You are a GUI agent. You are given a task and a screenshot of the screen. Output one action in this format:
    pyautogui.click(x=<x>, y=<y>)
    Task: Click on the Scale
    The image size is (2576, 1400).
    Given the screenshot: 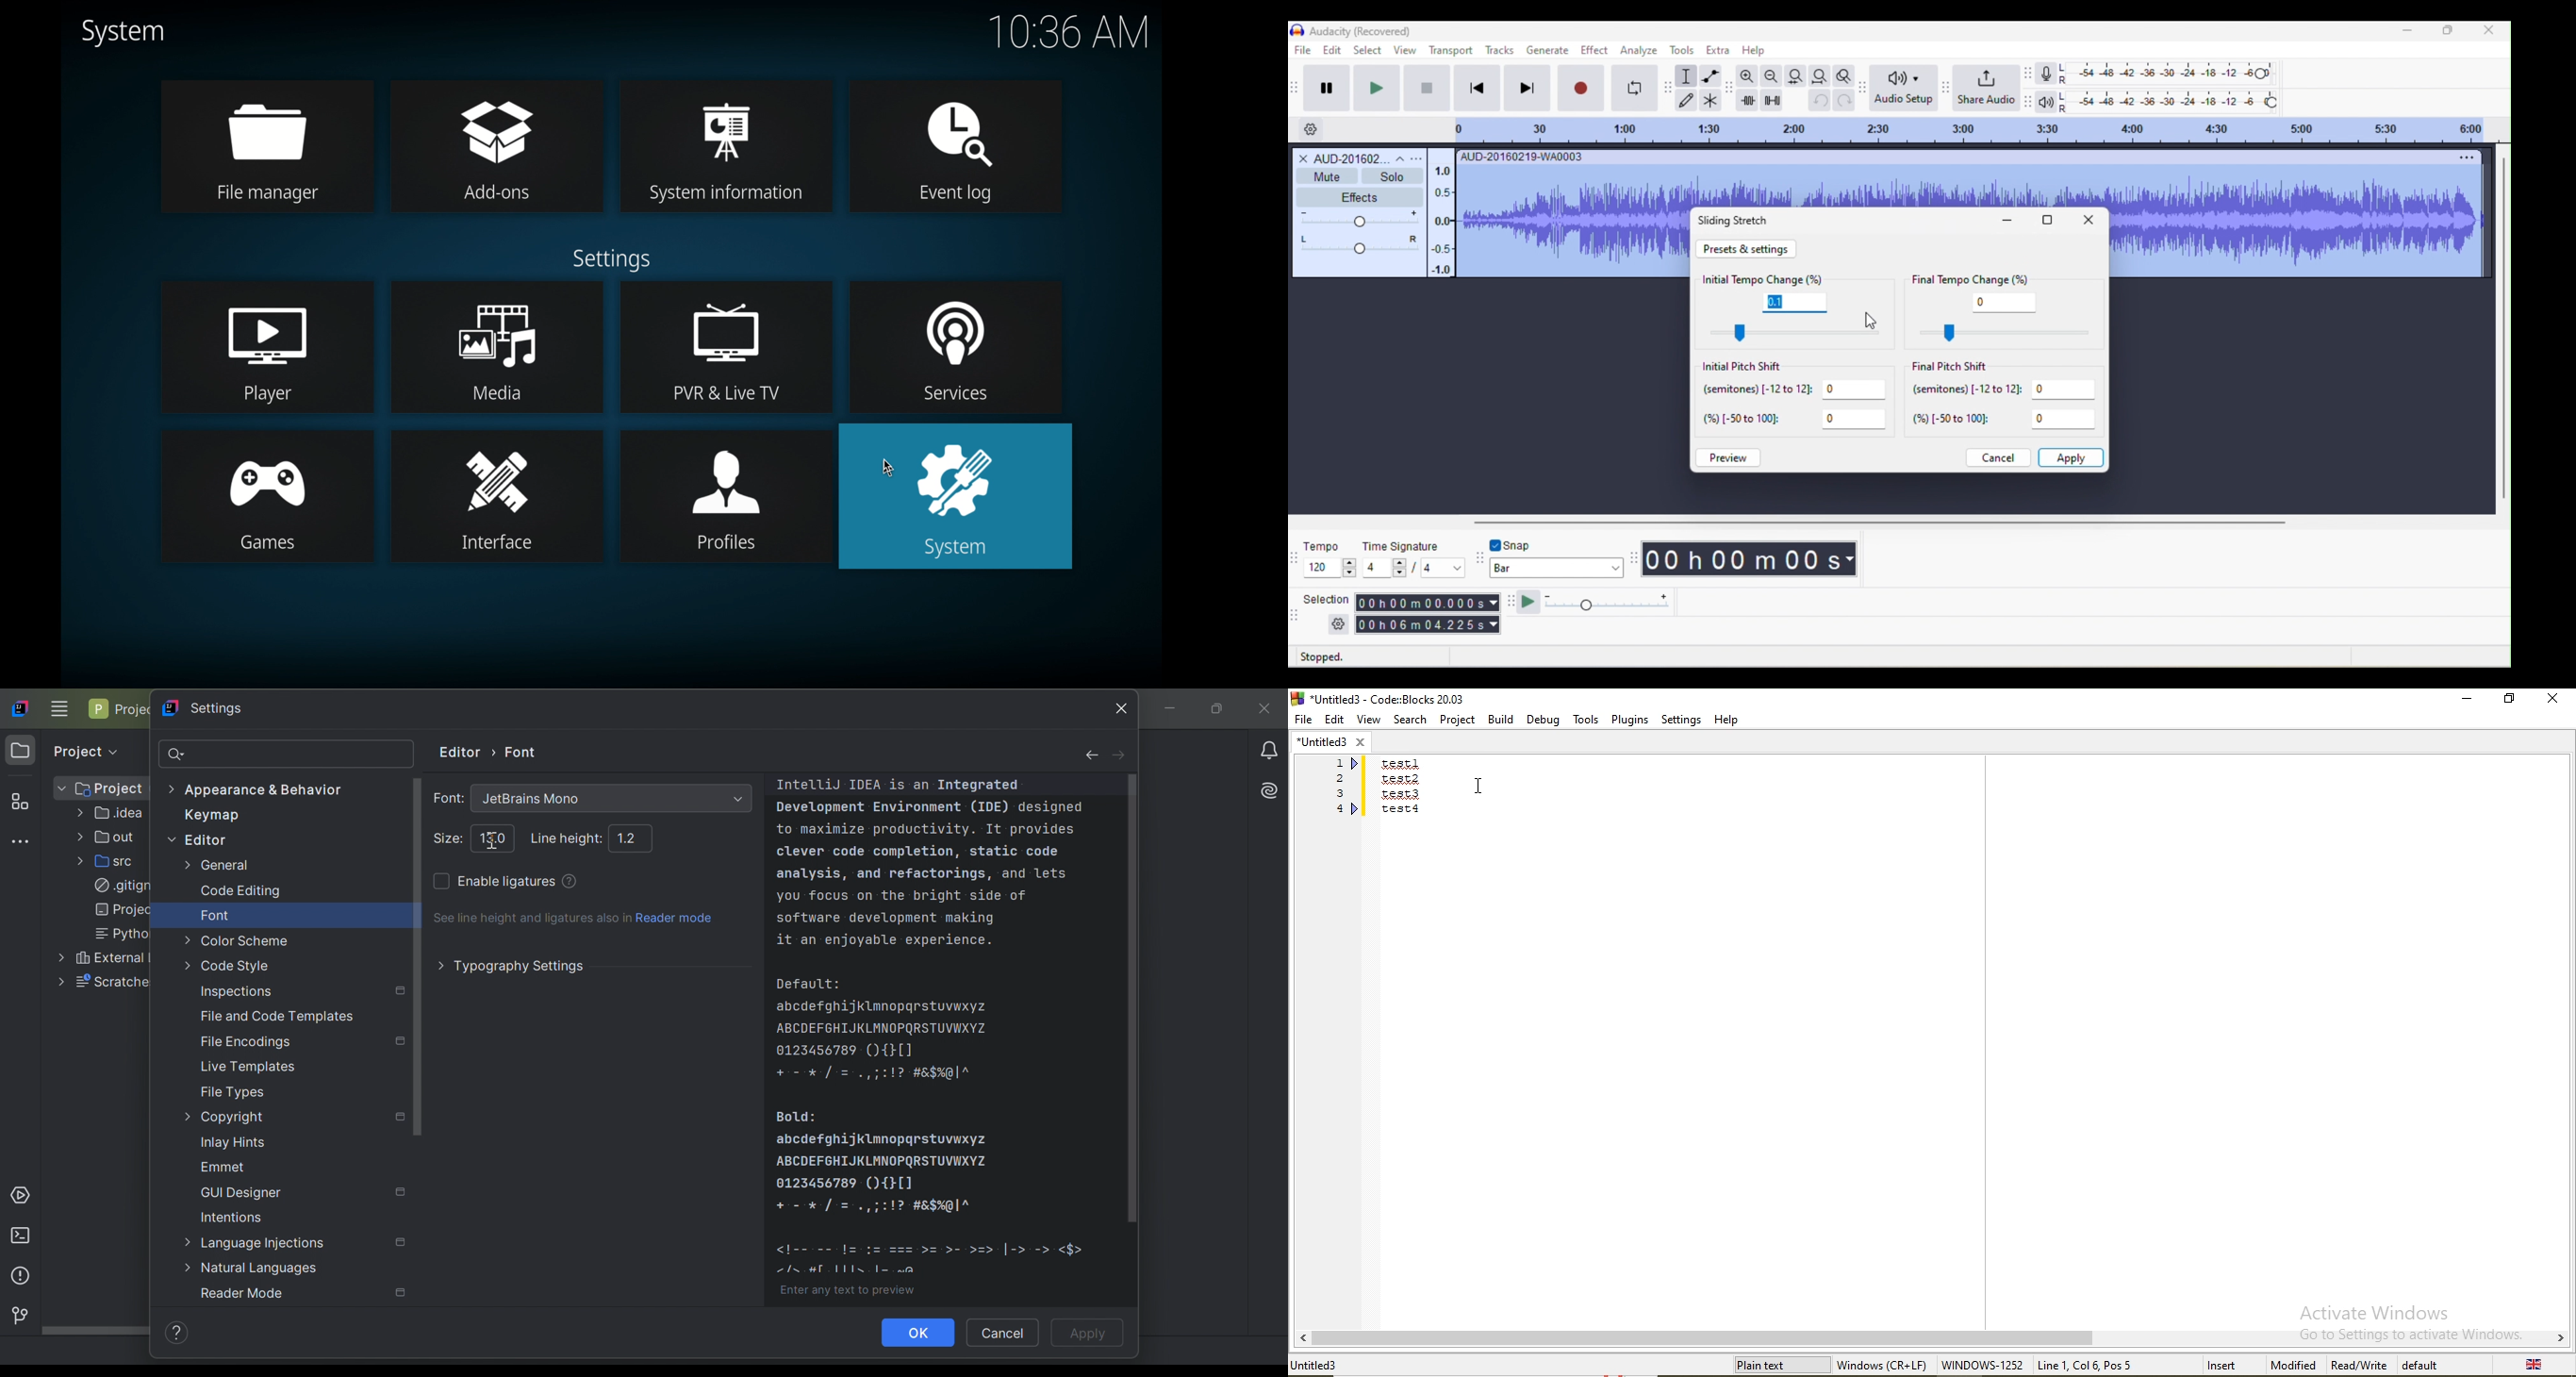 What is the action you would take?
    pyautogui.click(x=1440, y=217)
    